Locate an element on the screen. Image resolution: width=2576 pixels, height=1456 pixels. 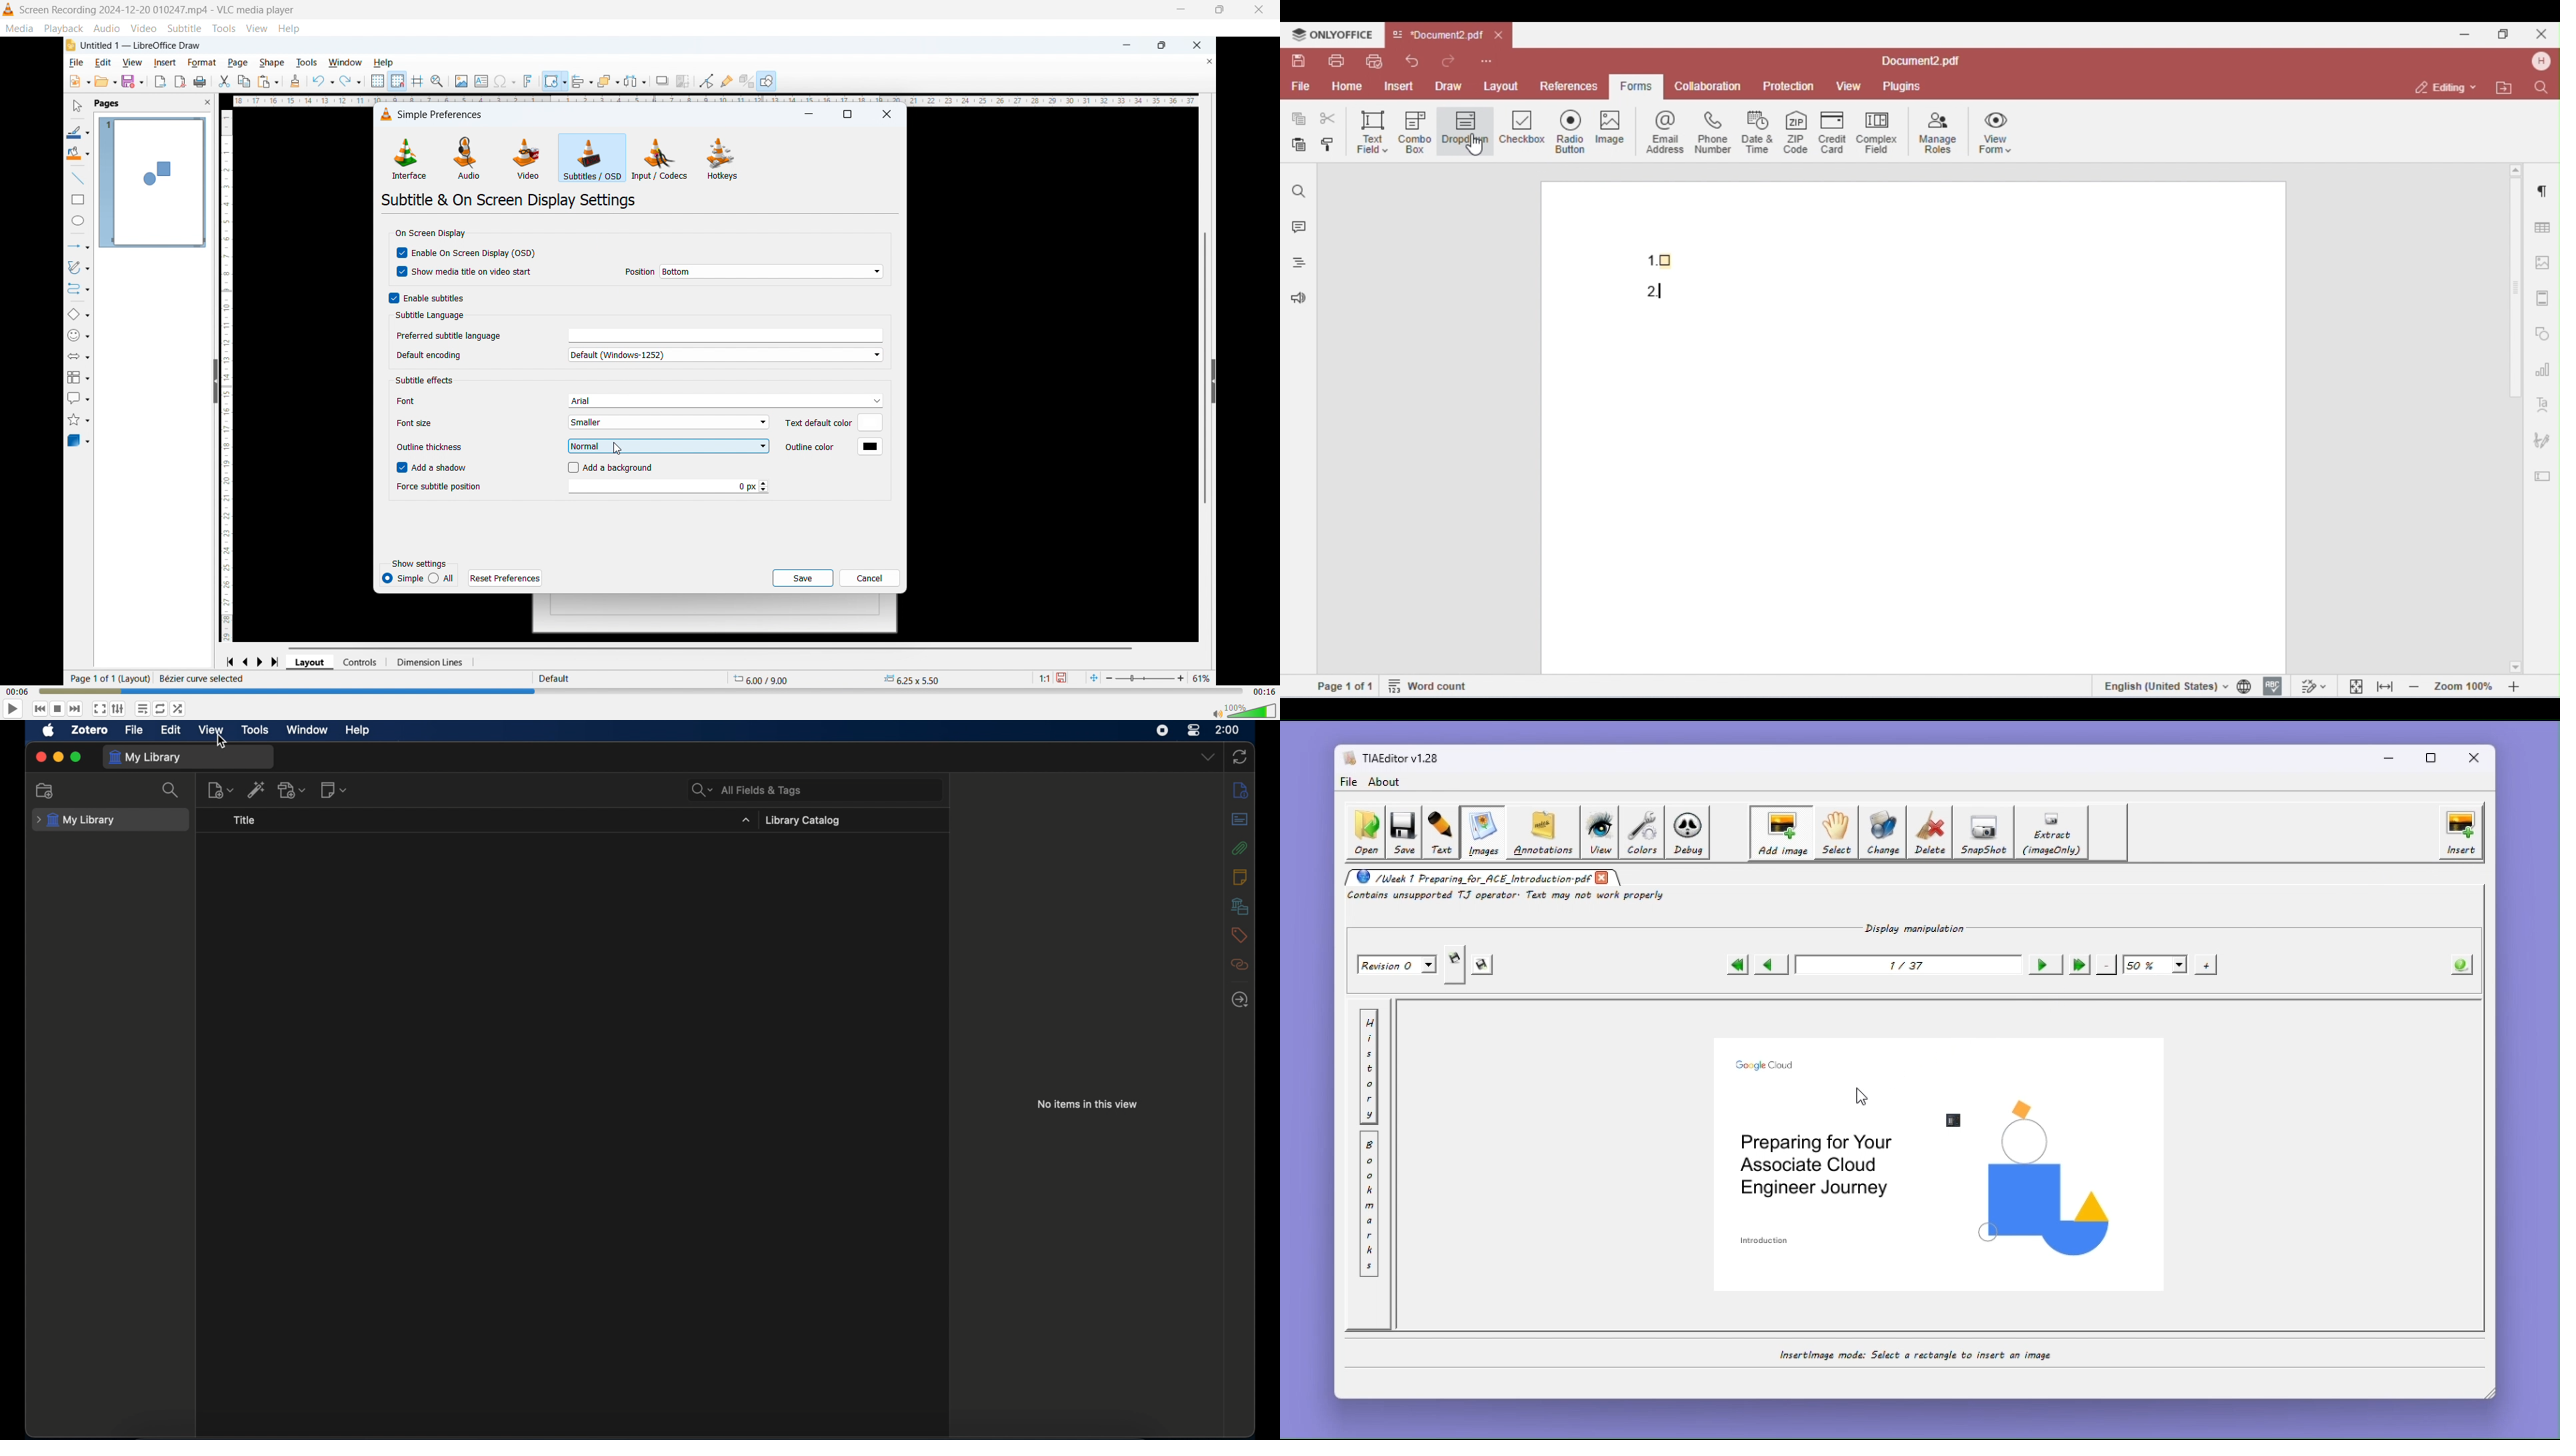
Subtitle  is located at coordinates (184, 28).